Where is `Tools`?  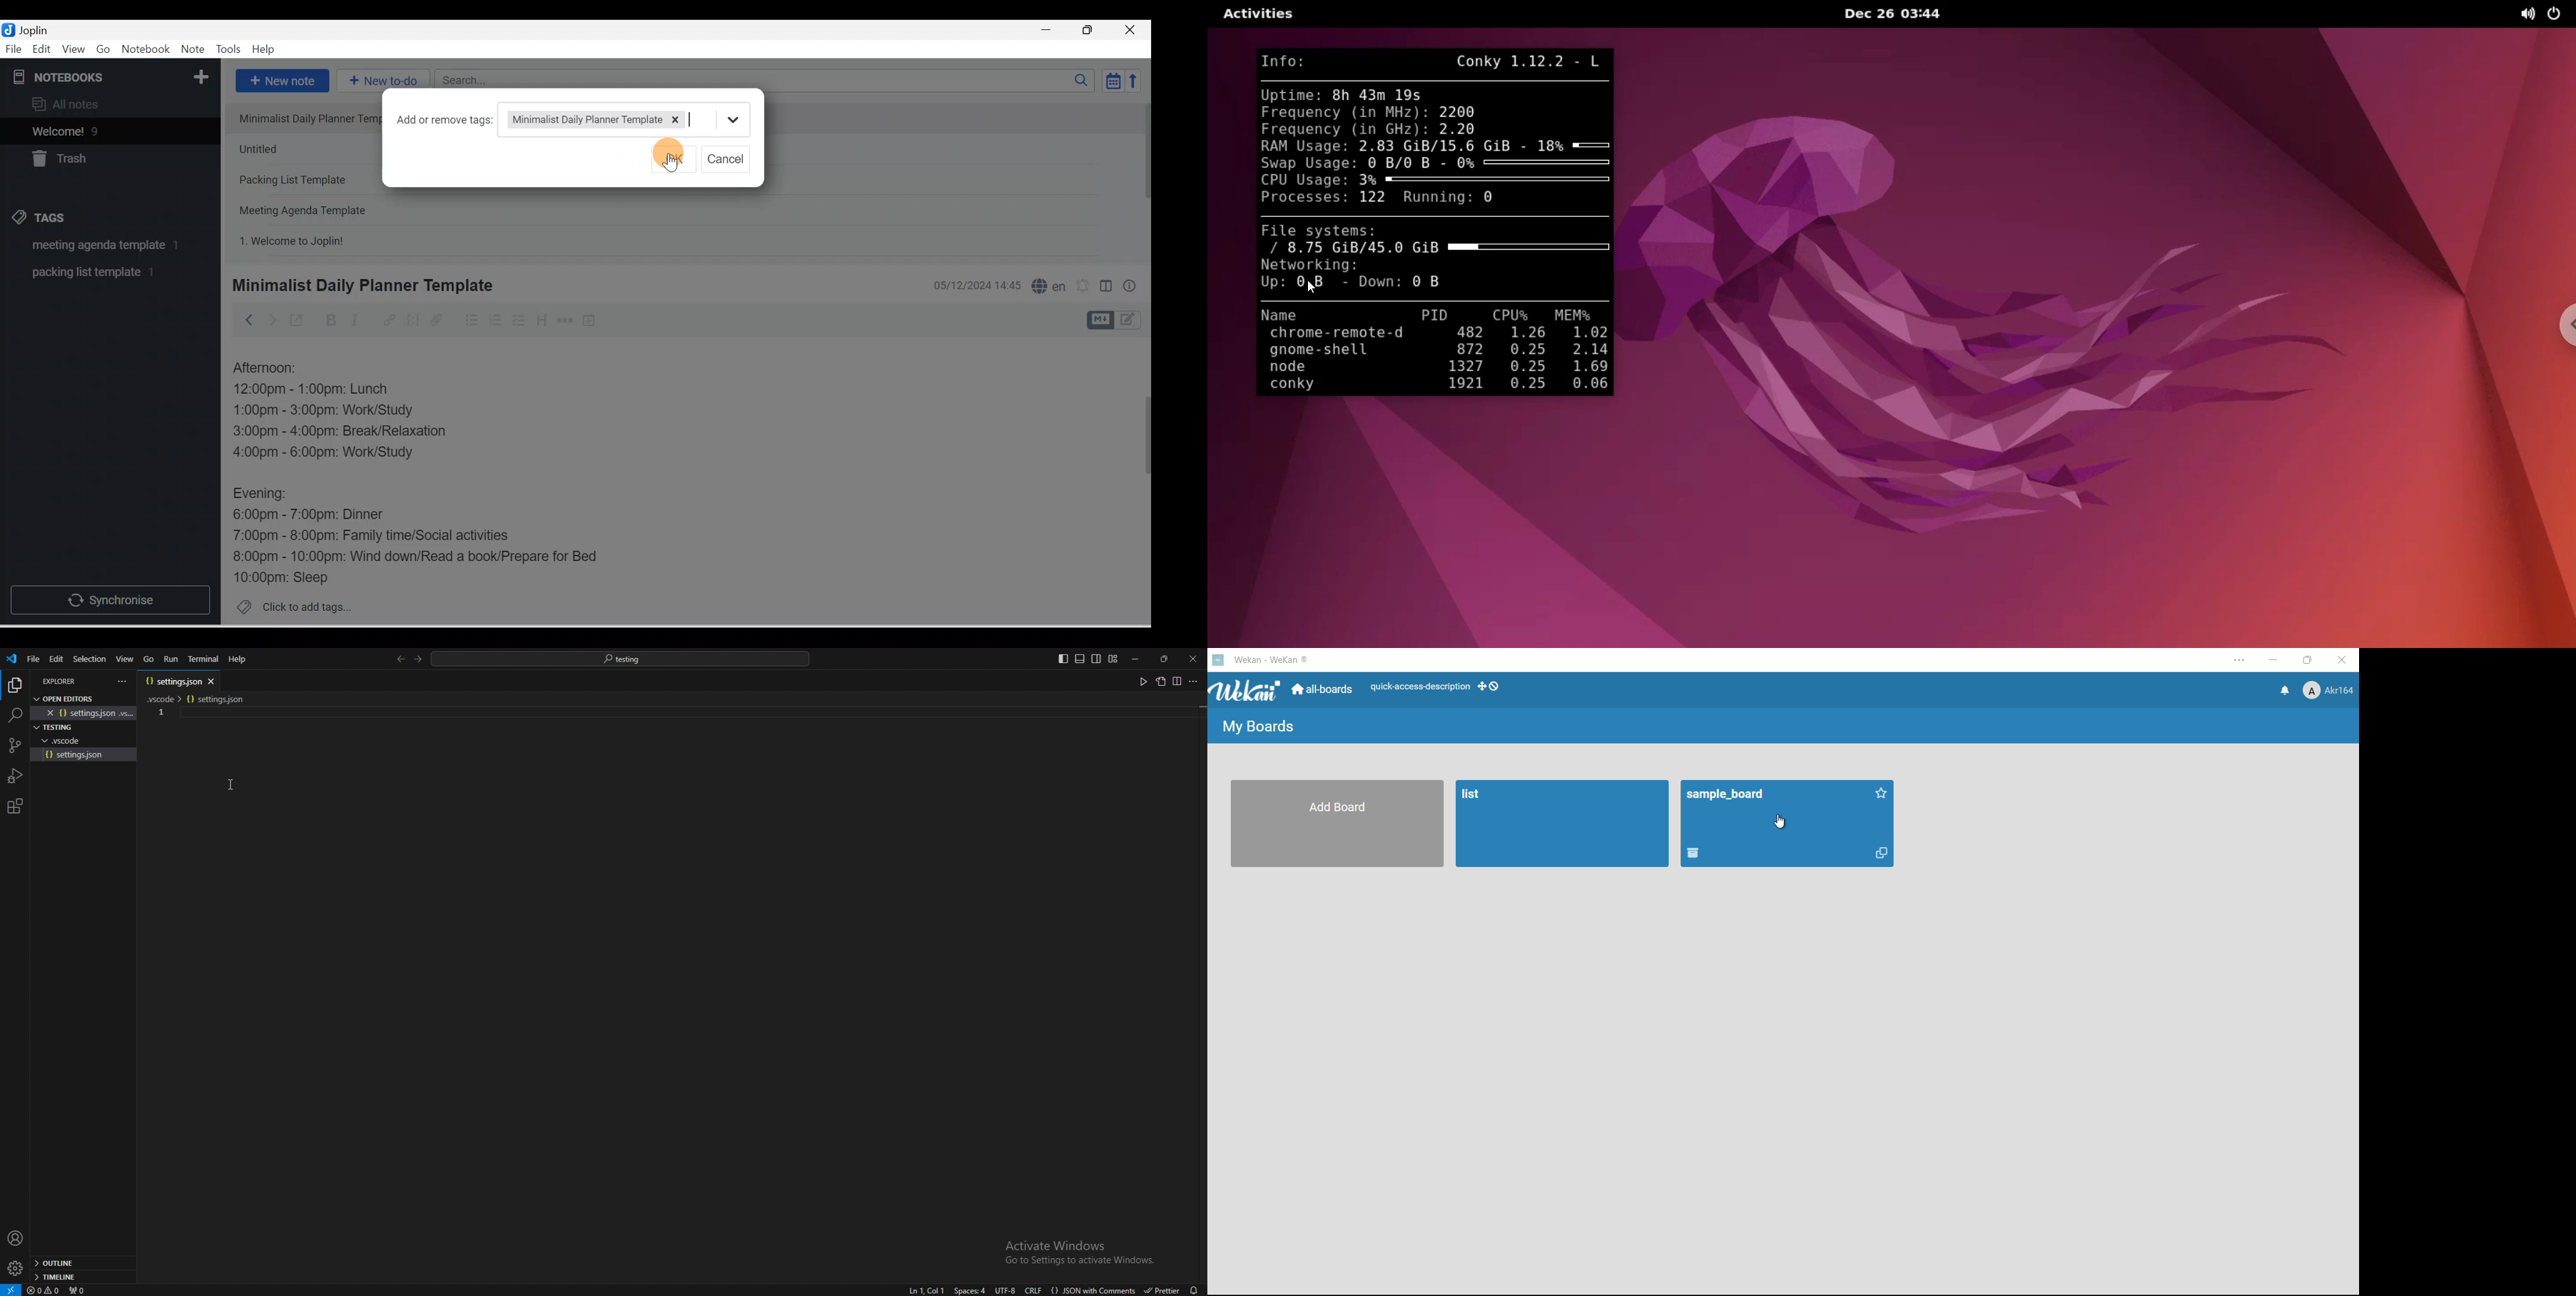 Tools is located at coordinates (228, 49).